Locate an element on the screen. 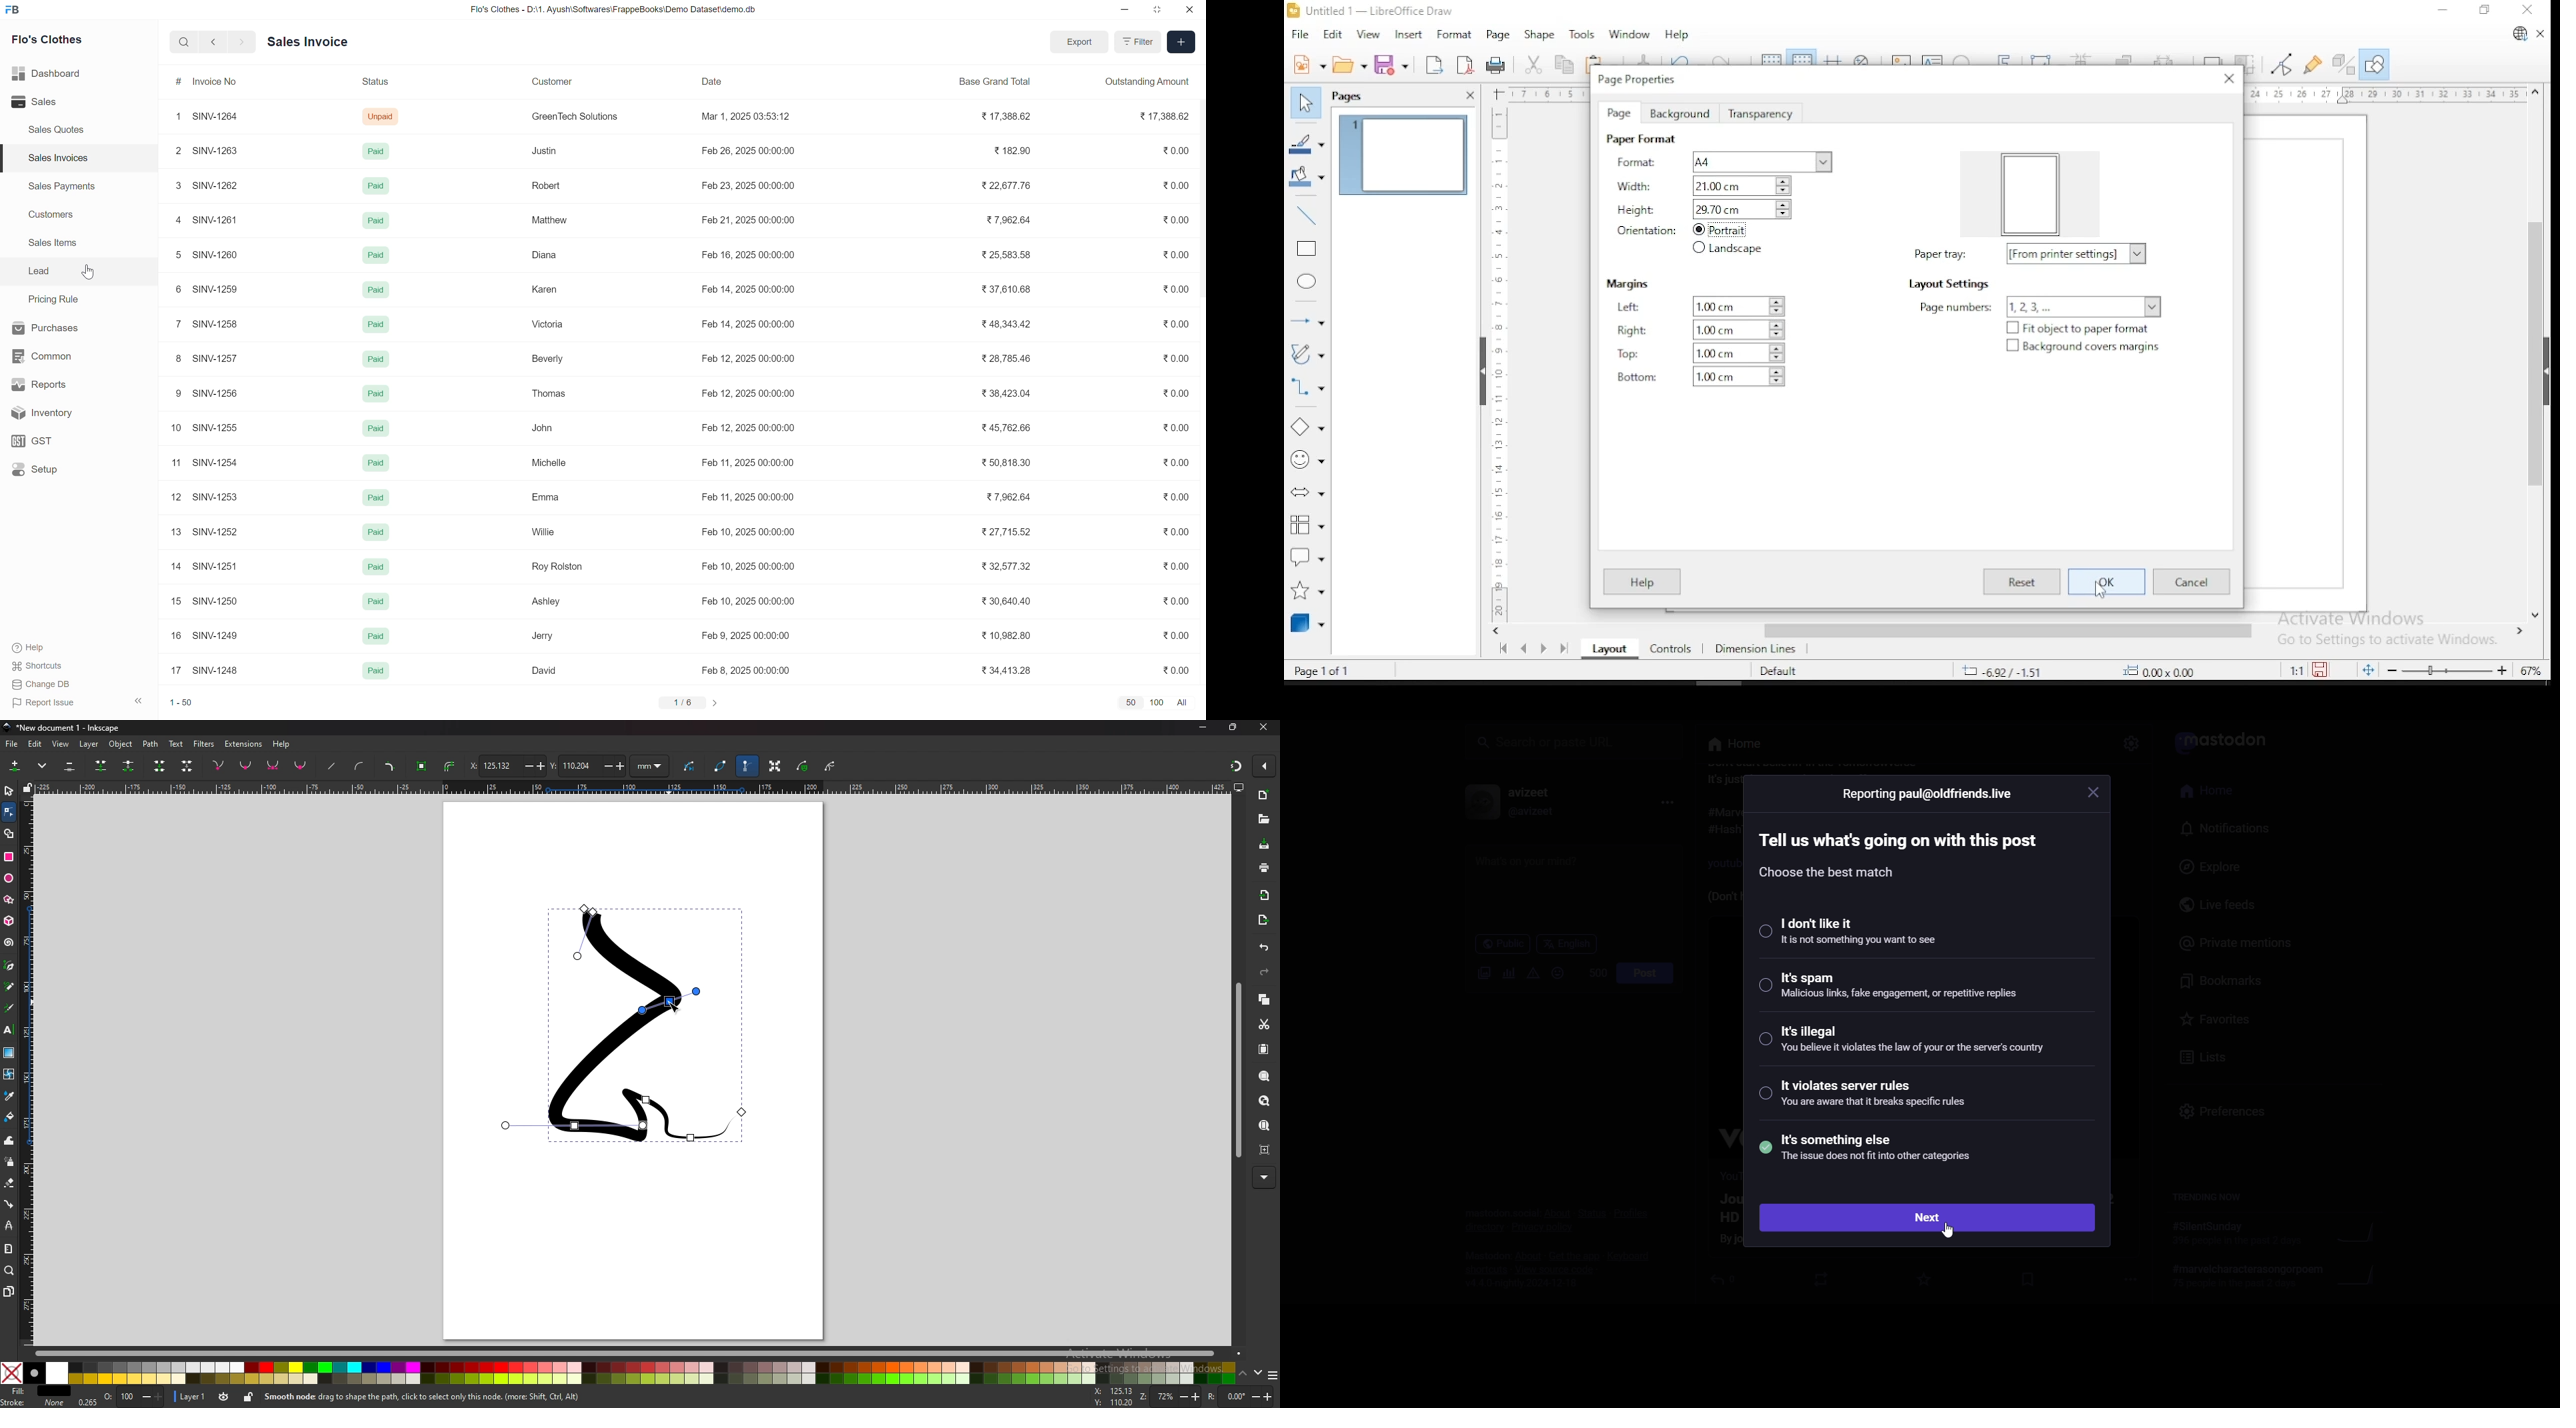  horizontal scale is located at coordinates (631, 789).